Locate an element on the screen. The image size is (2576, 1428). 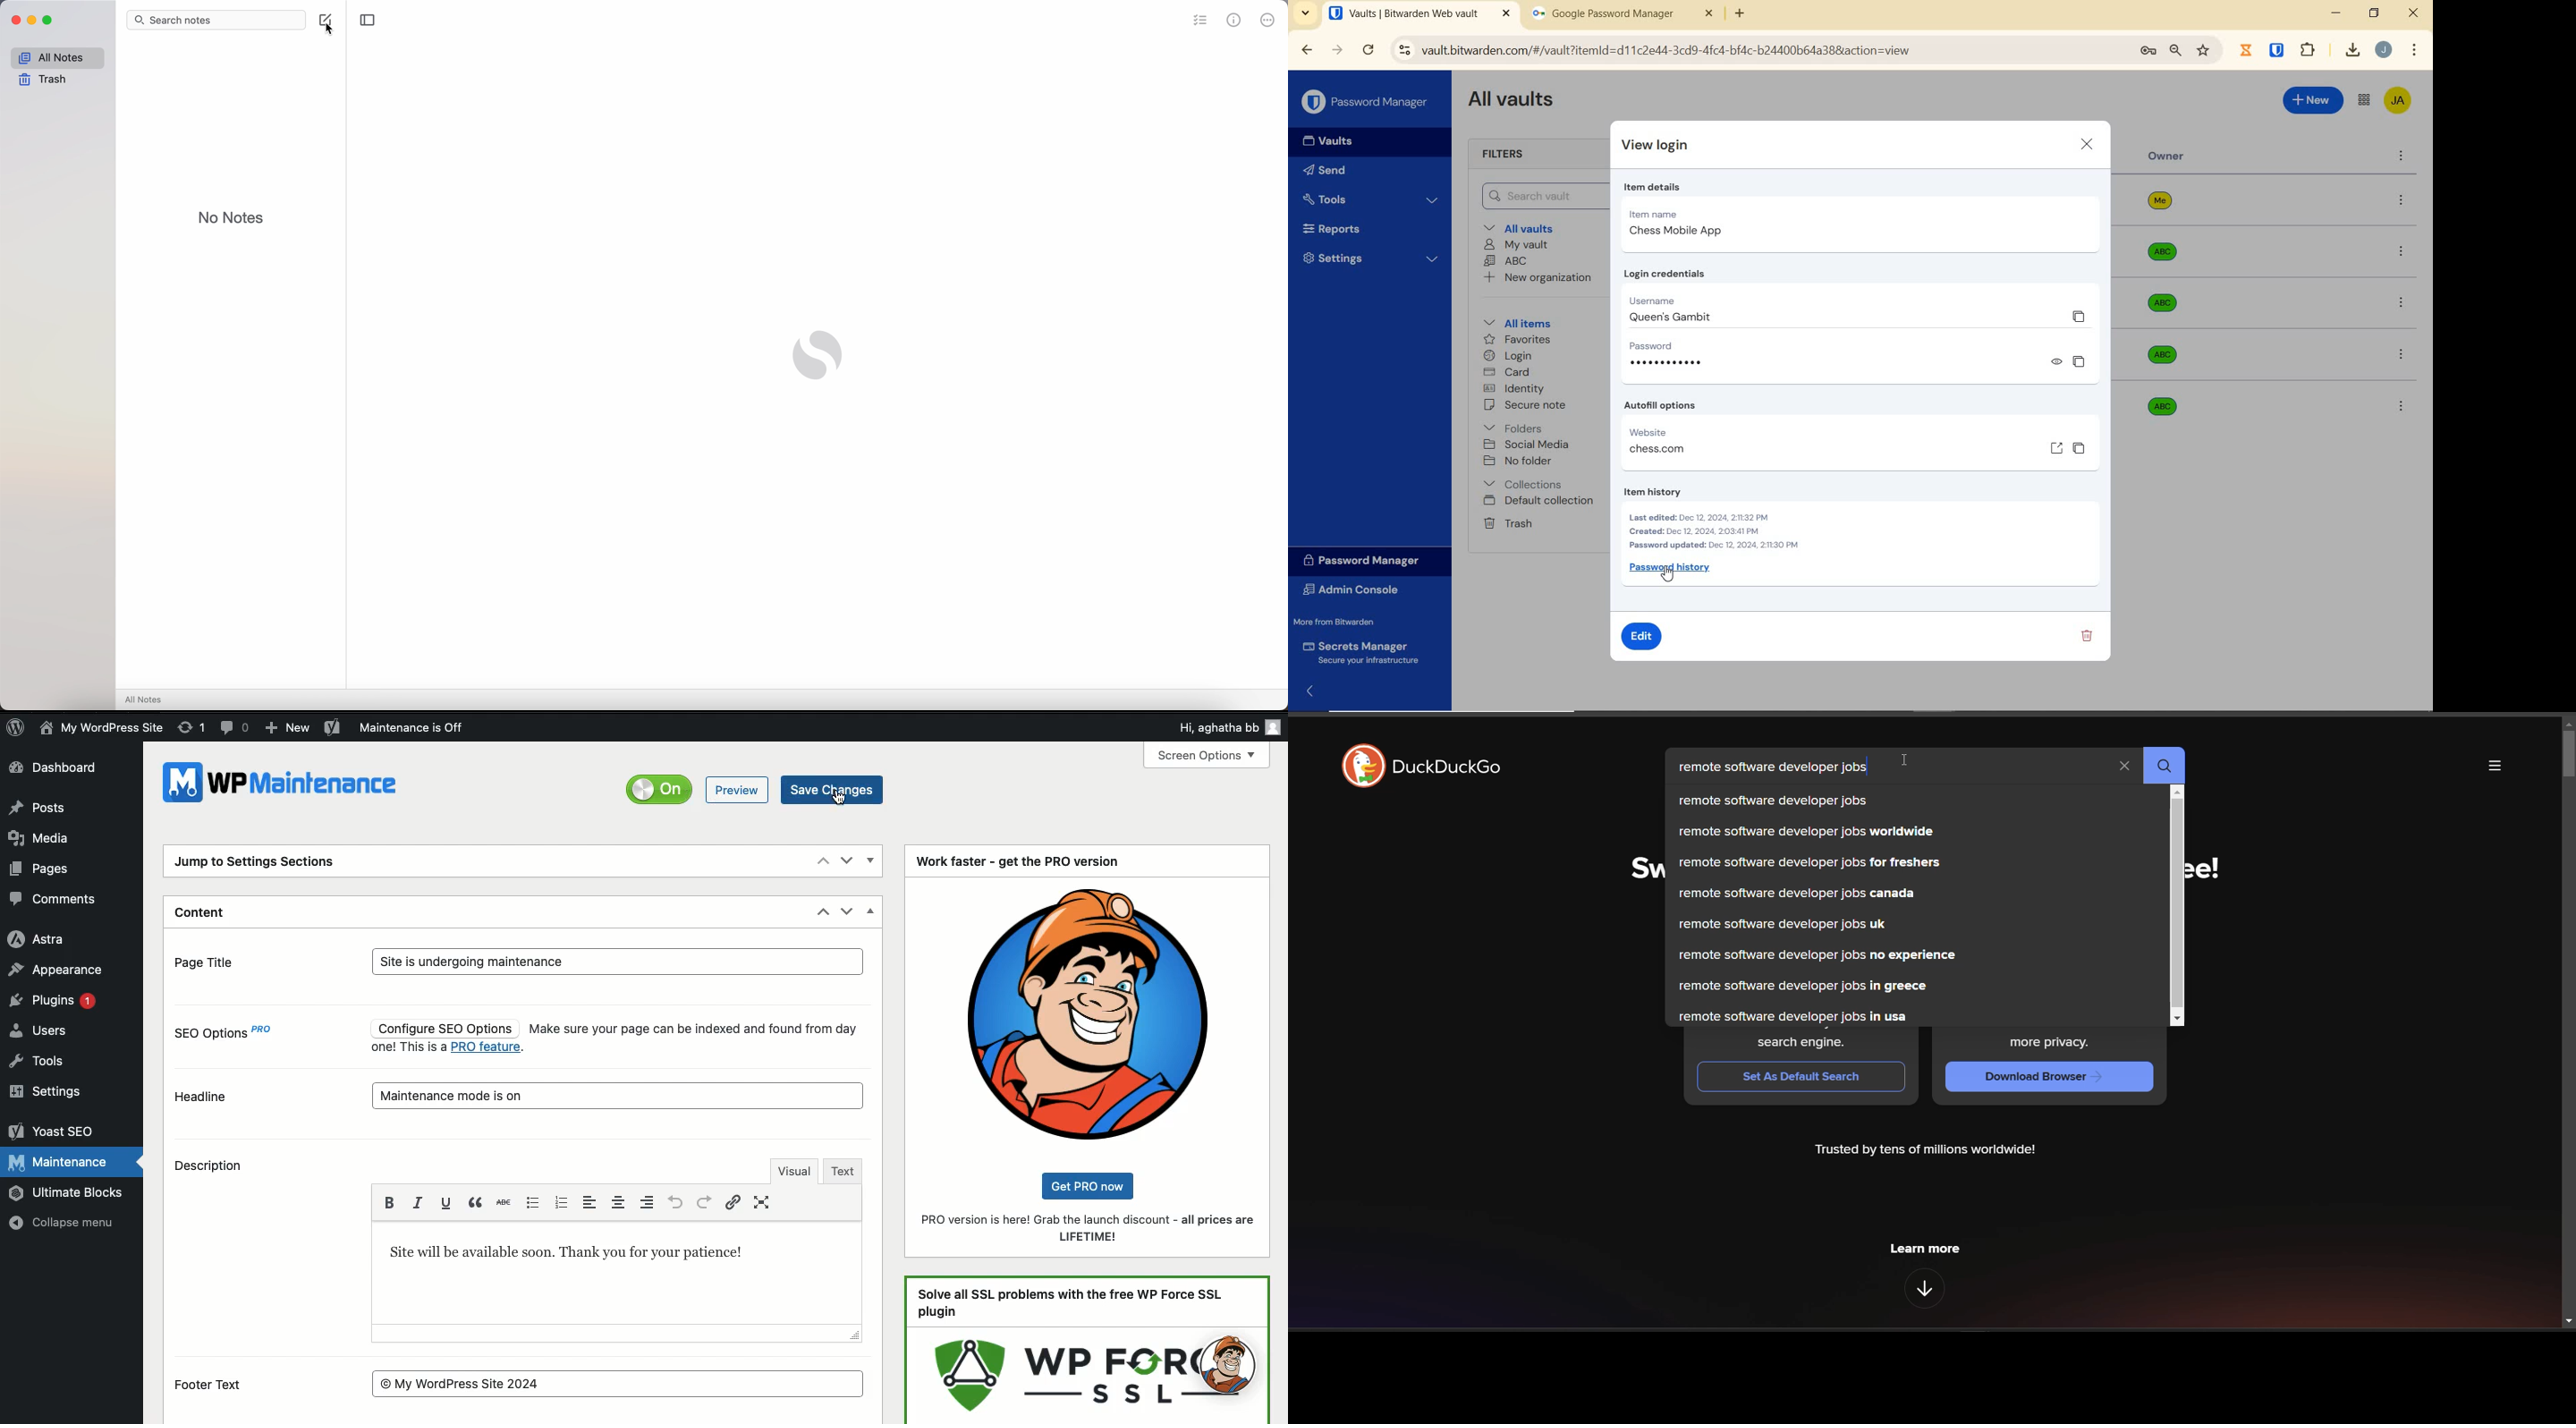
Center  is located at coordinates (621, 1202).